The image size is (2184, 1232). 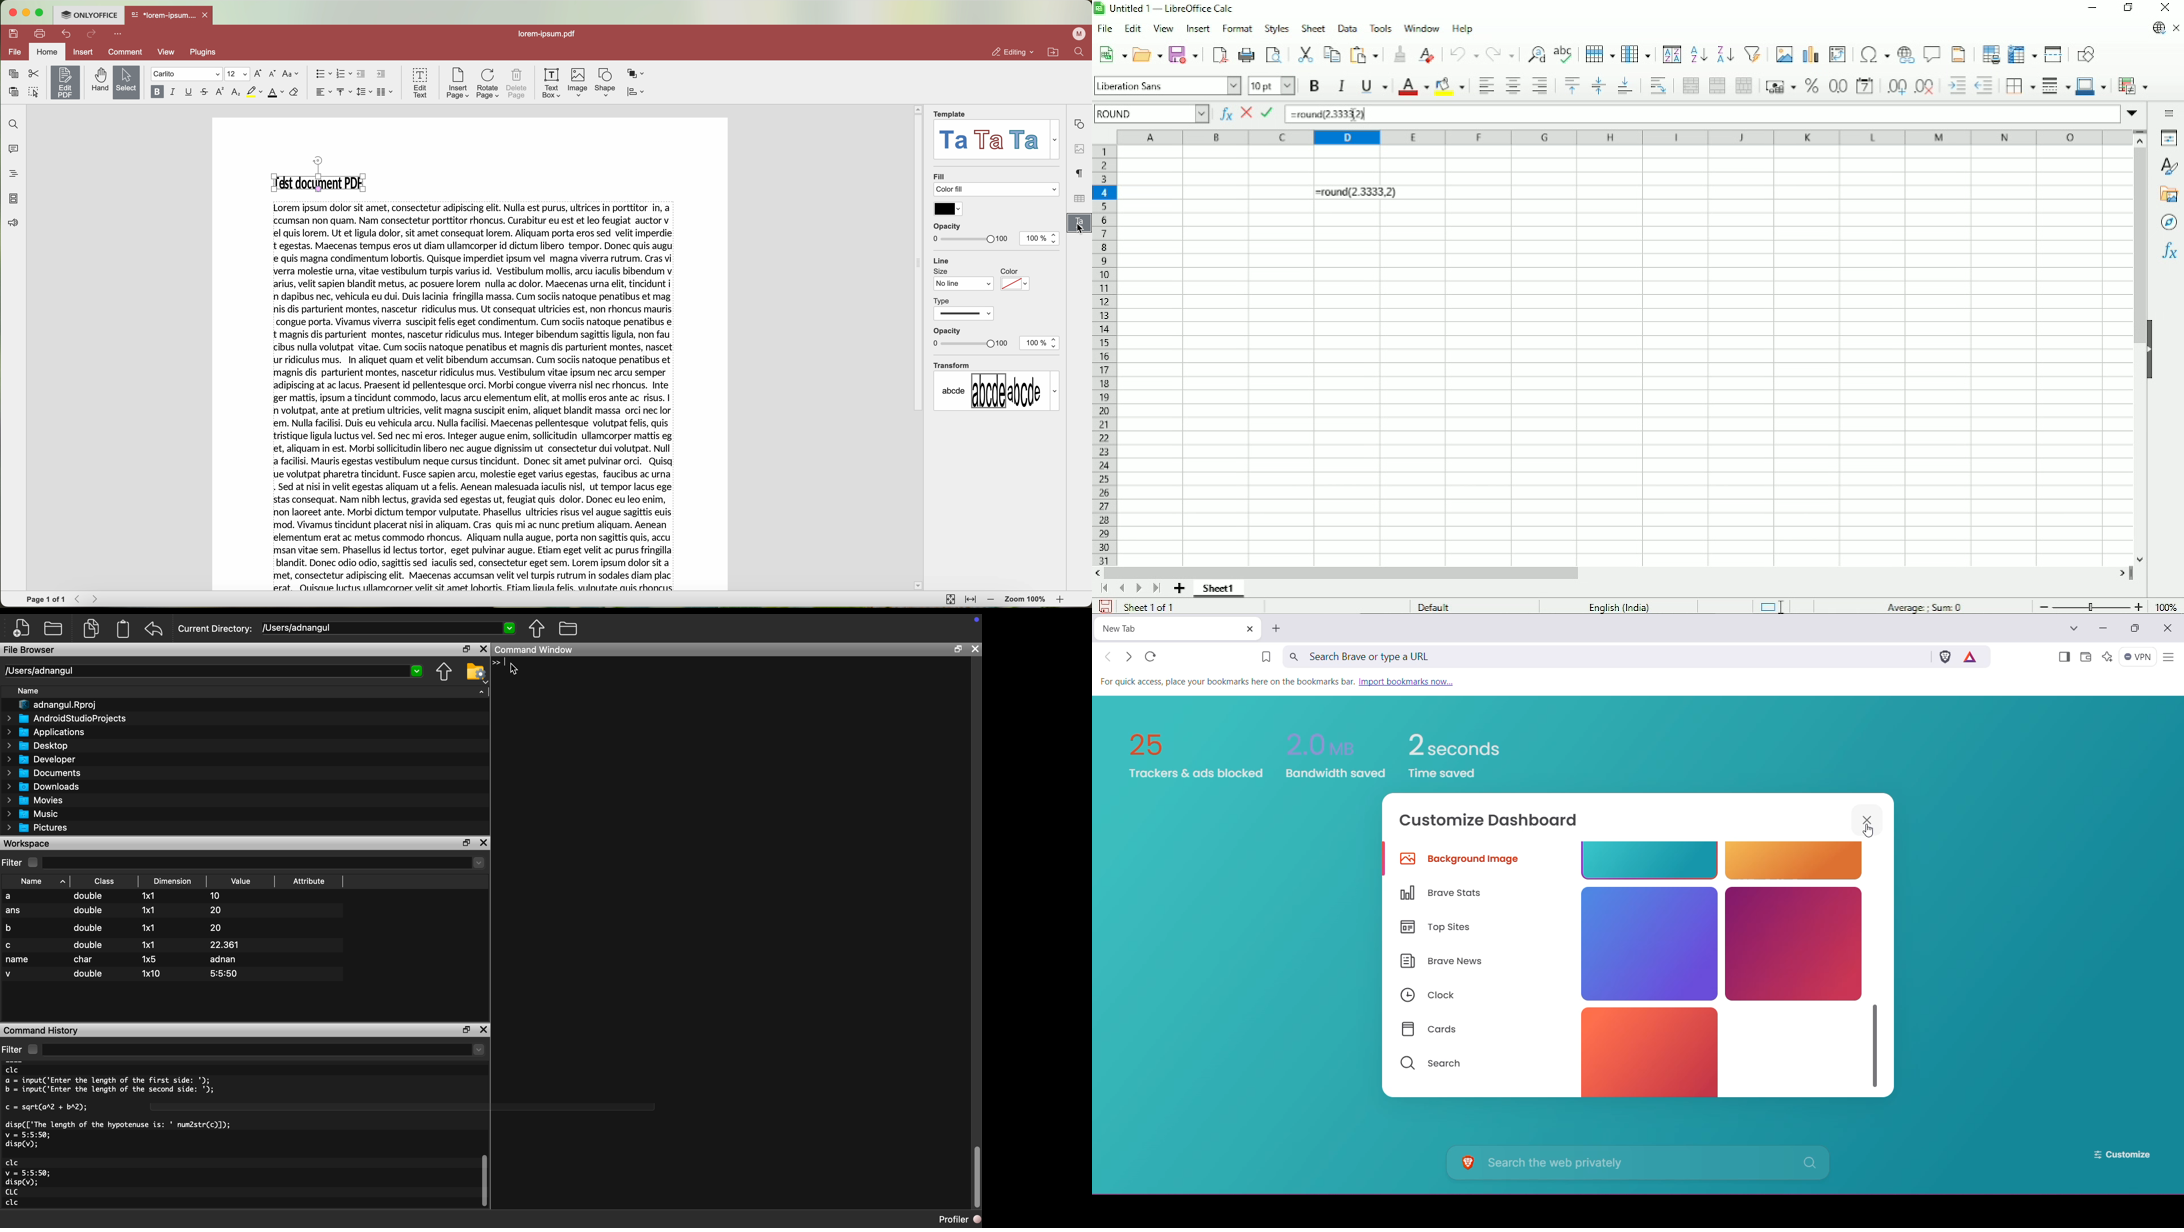 What do you see at coordinates (1811, 54) in the screenshot?
I see `Insert chart` at bounding box center [1811, 54].